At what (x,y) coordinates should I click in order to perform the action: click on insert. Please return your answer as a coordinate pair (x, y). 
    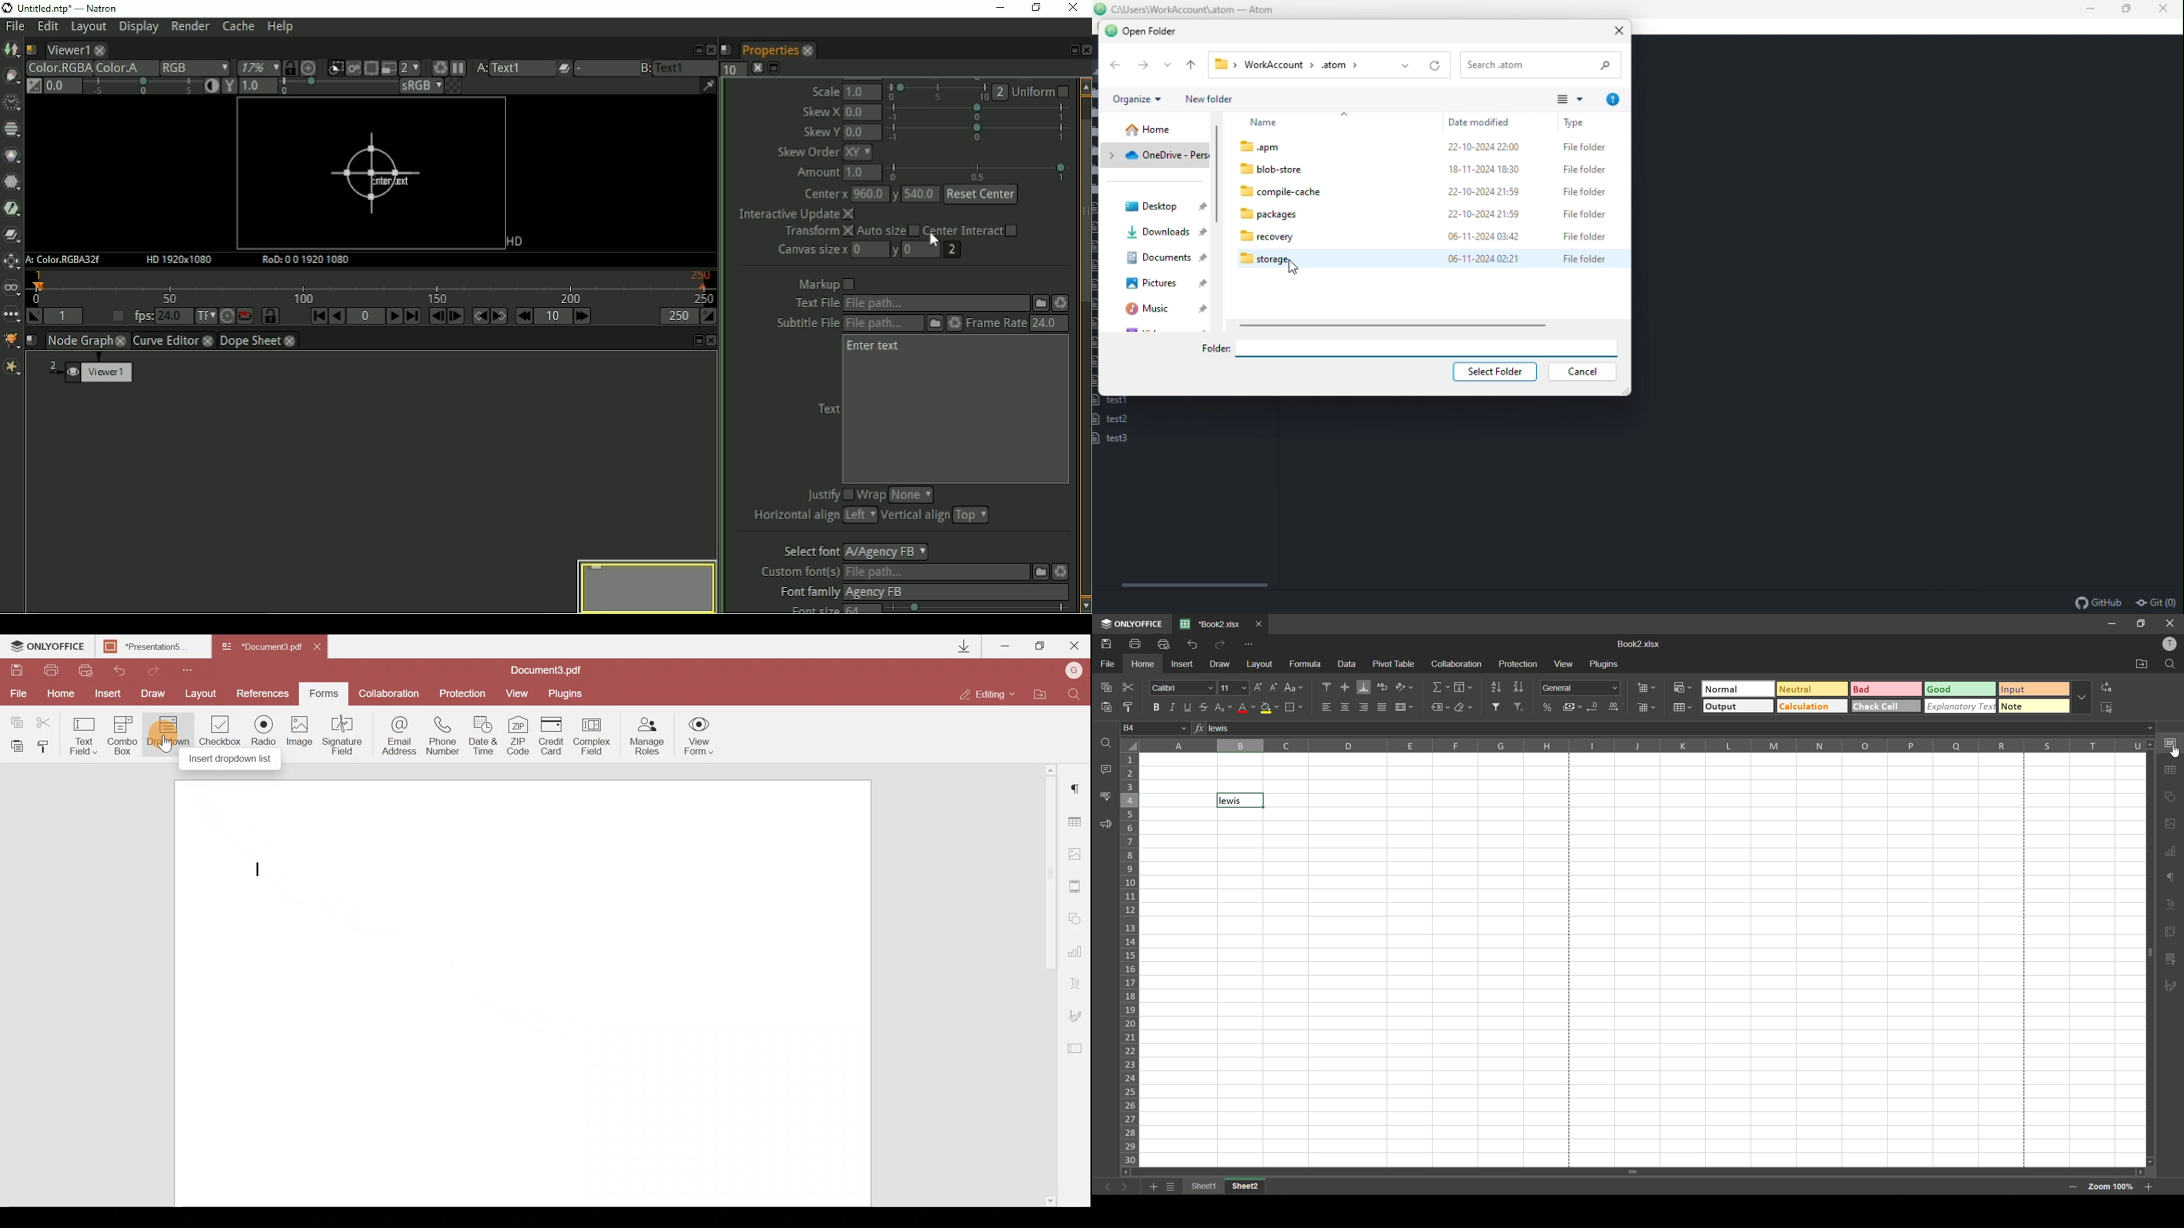
    Looking at the image, I should click on (1184, 663).